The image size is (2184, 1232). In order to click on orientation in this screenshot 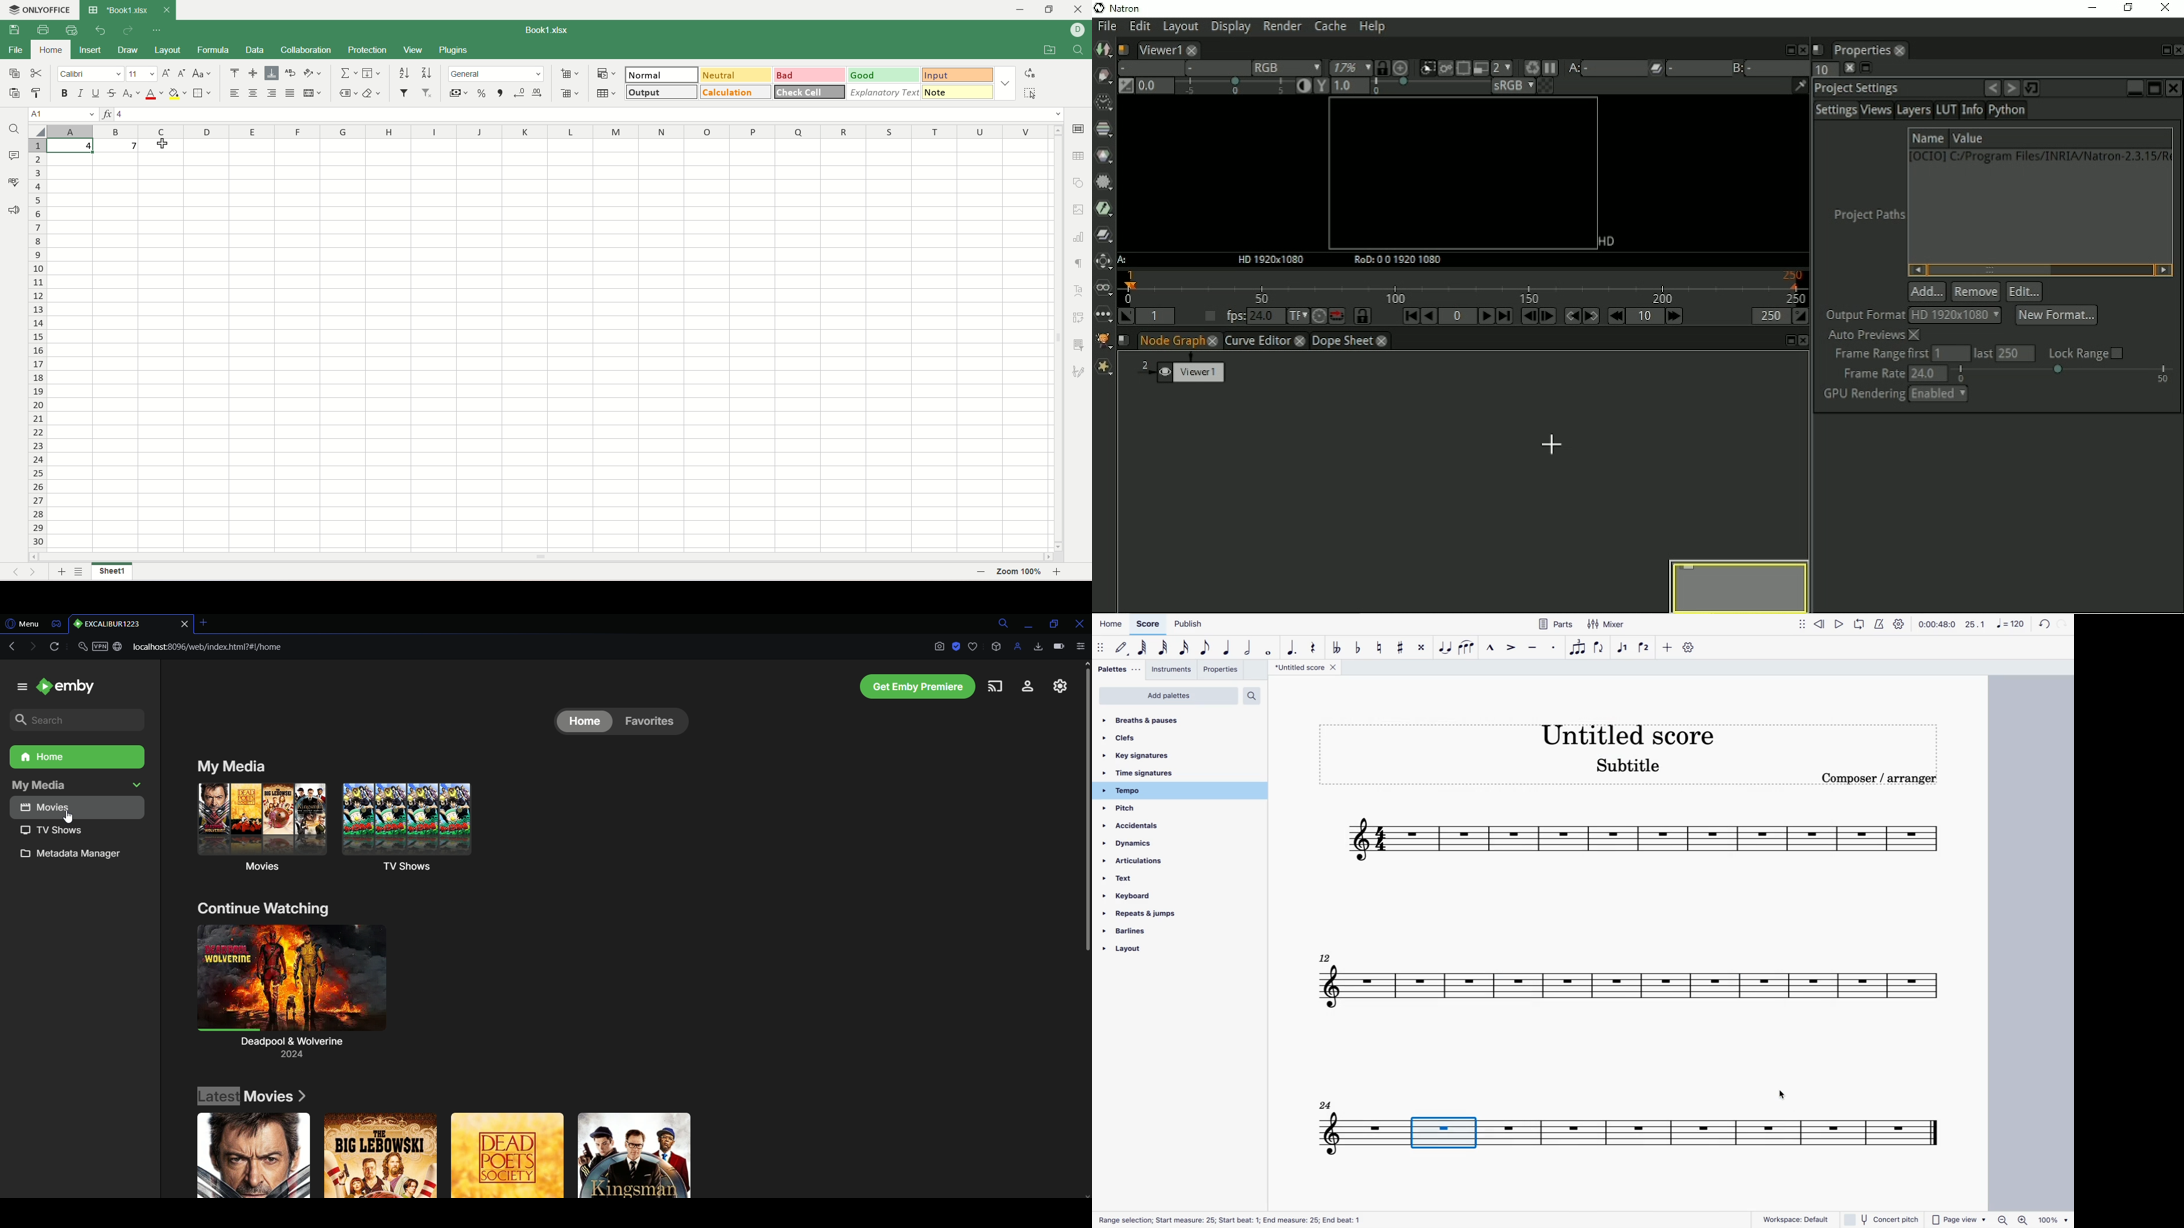, I will do `click(312, 73)`.